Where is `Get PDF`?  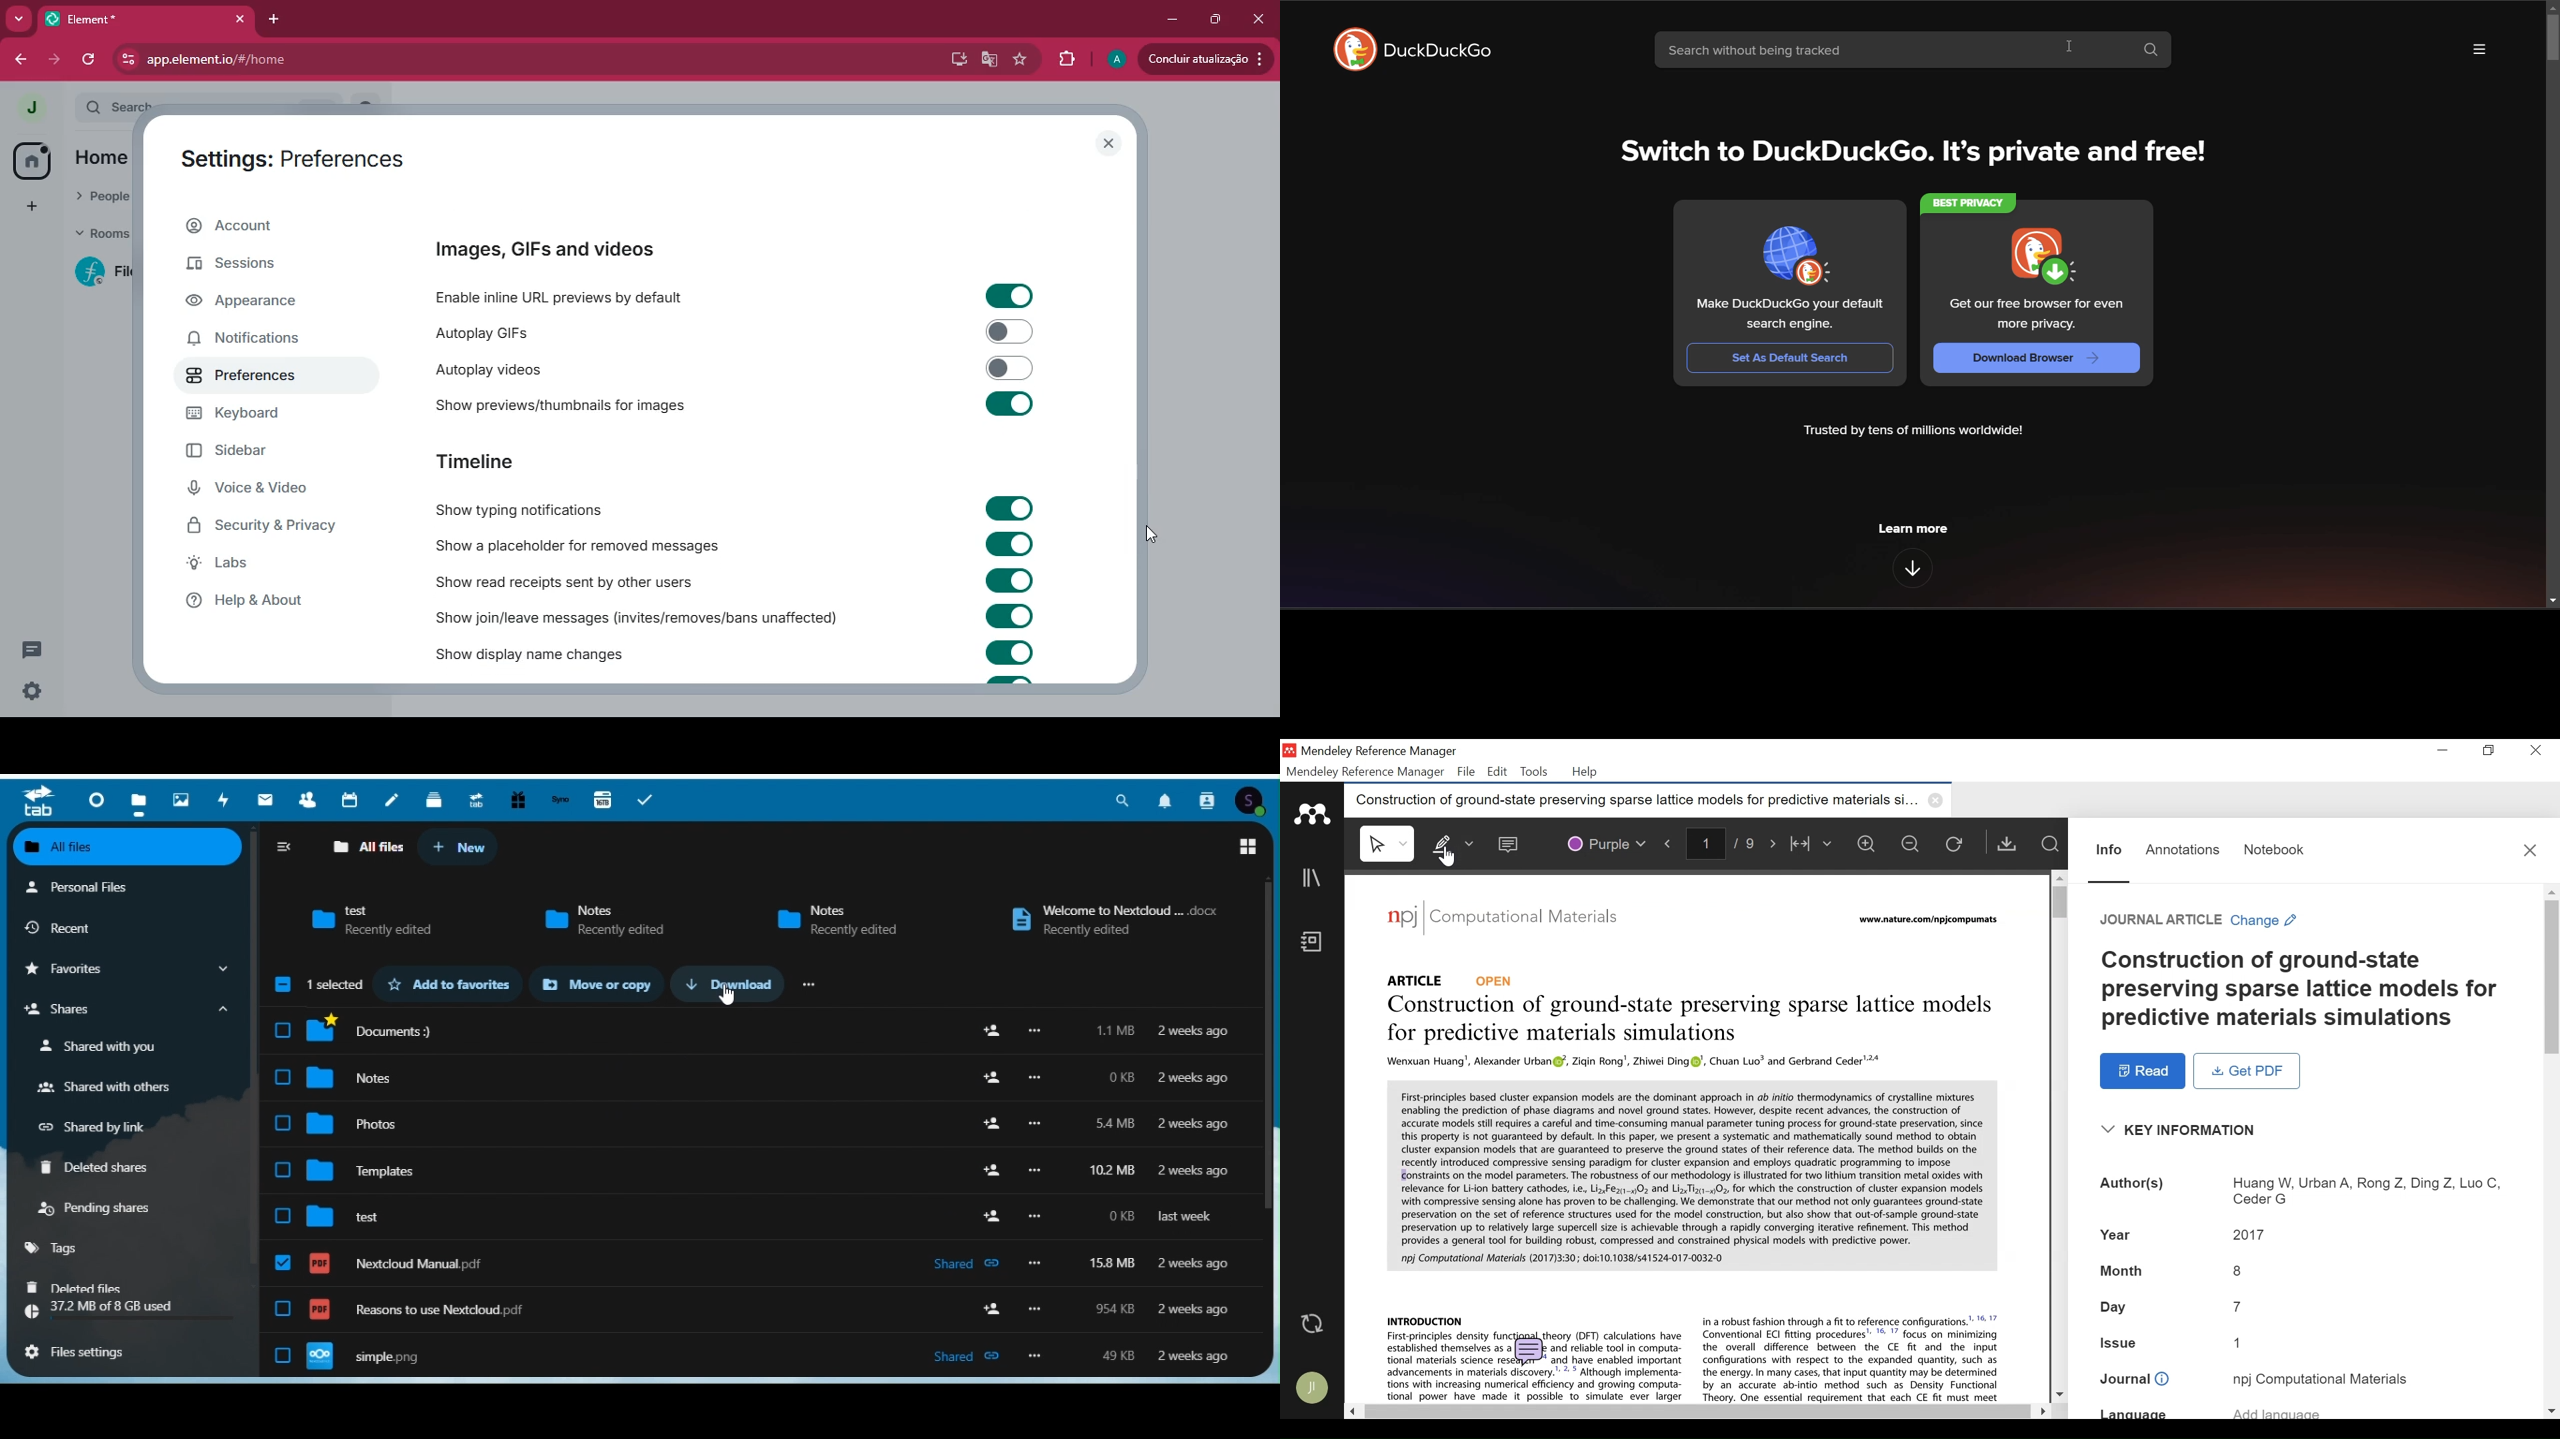
Get PDF is located at coordinates (2006, 843).